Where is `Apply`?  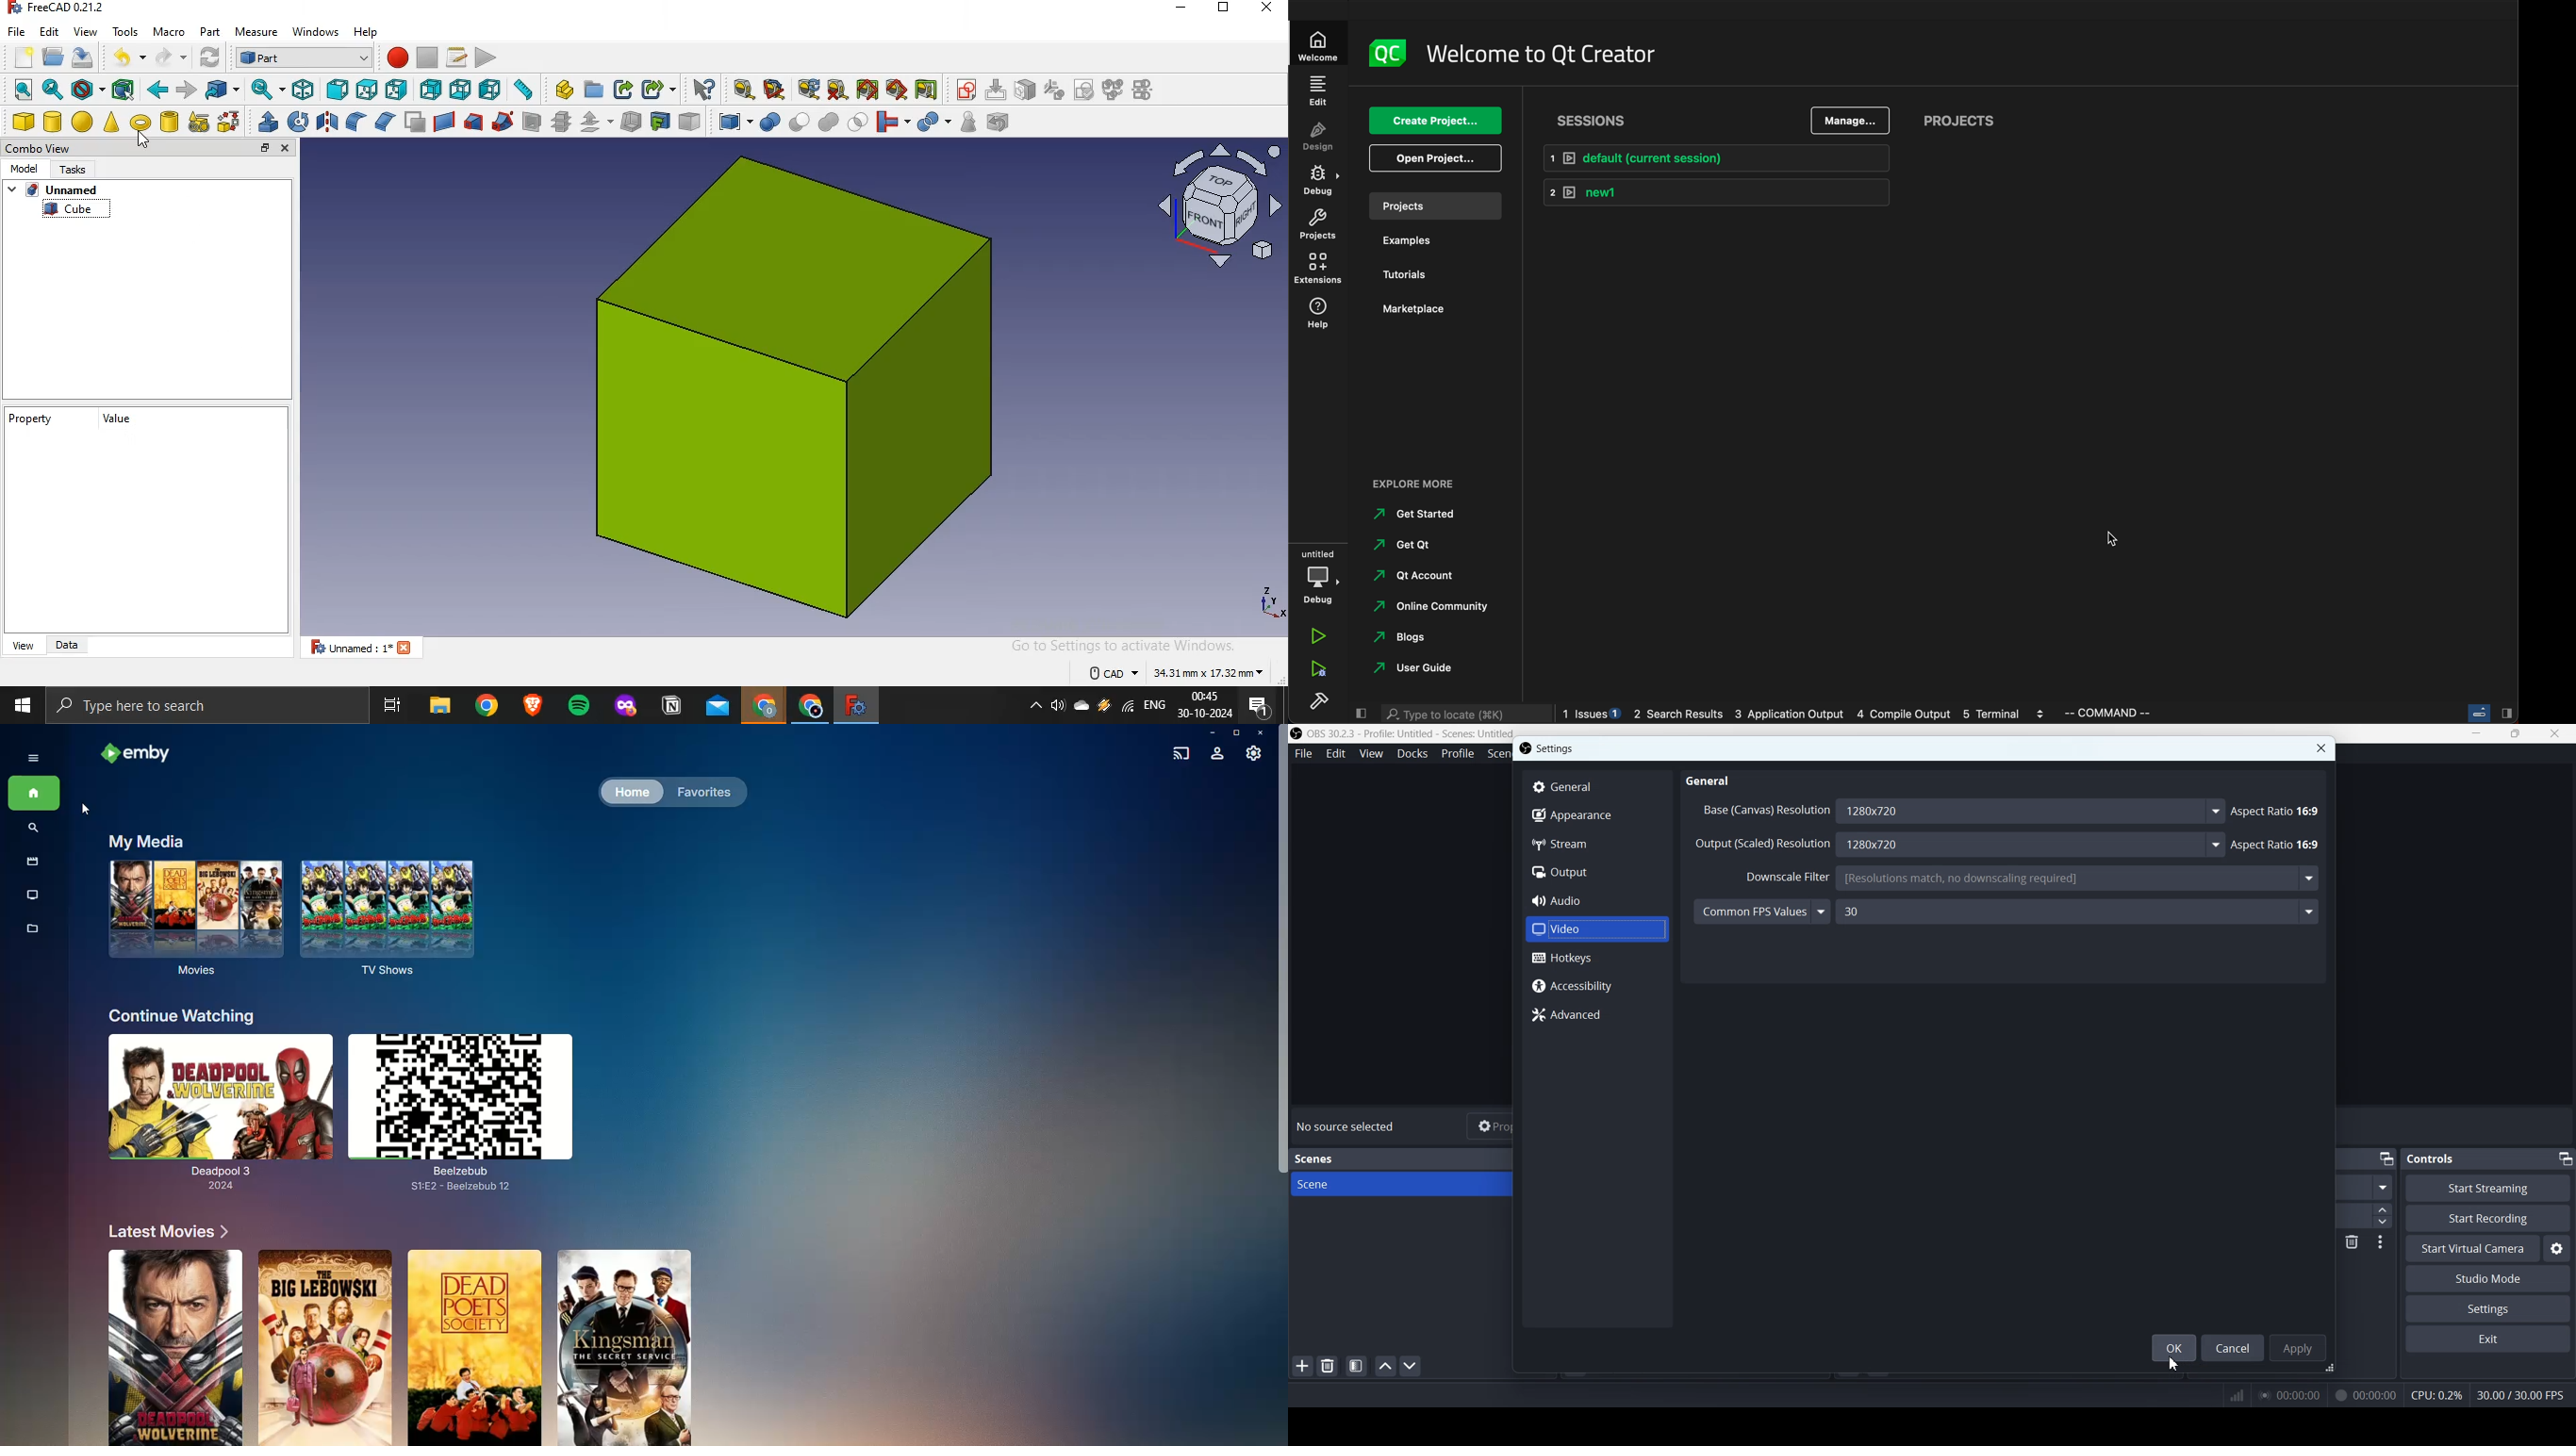
Apply is located at coordinates (2300, 1346).